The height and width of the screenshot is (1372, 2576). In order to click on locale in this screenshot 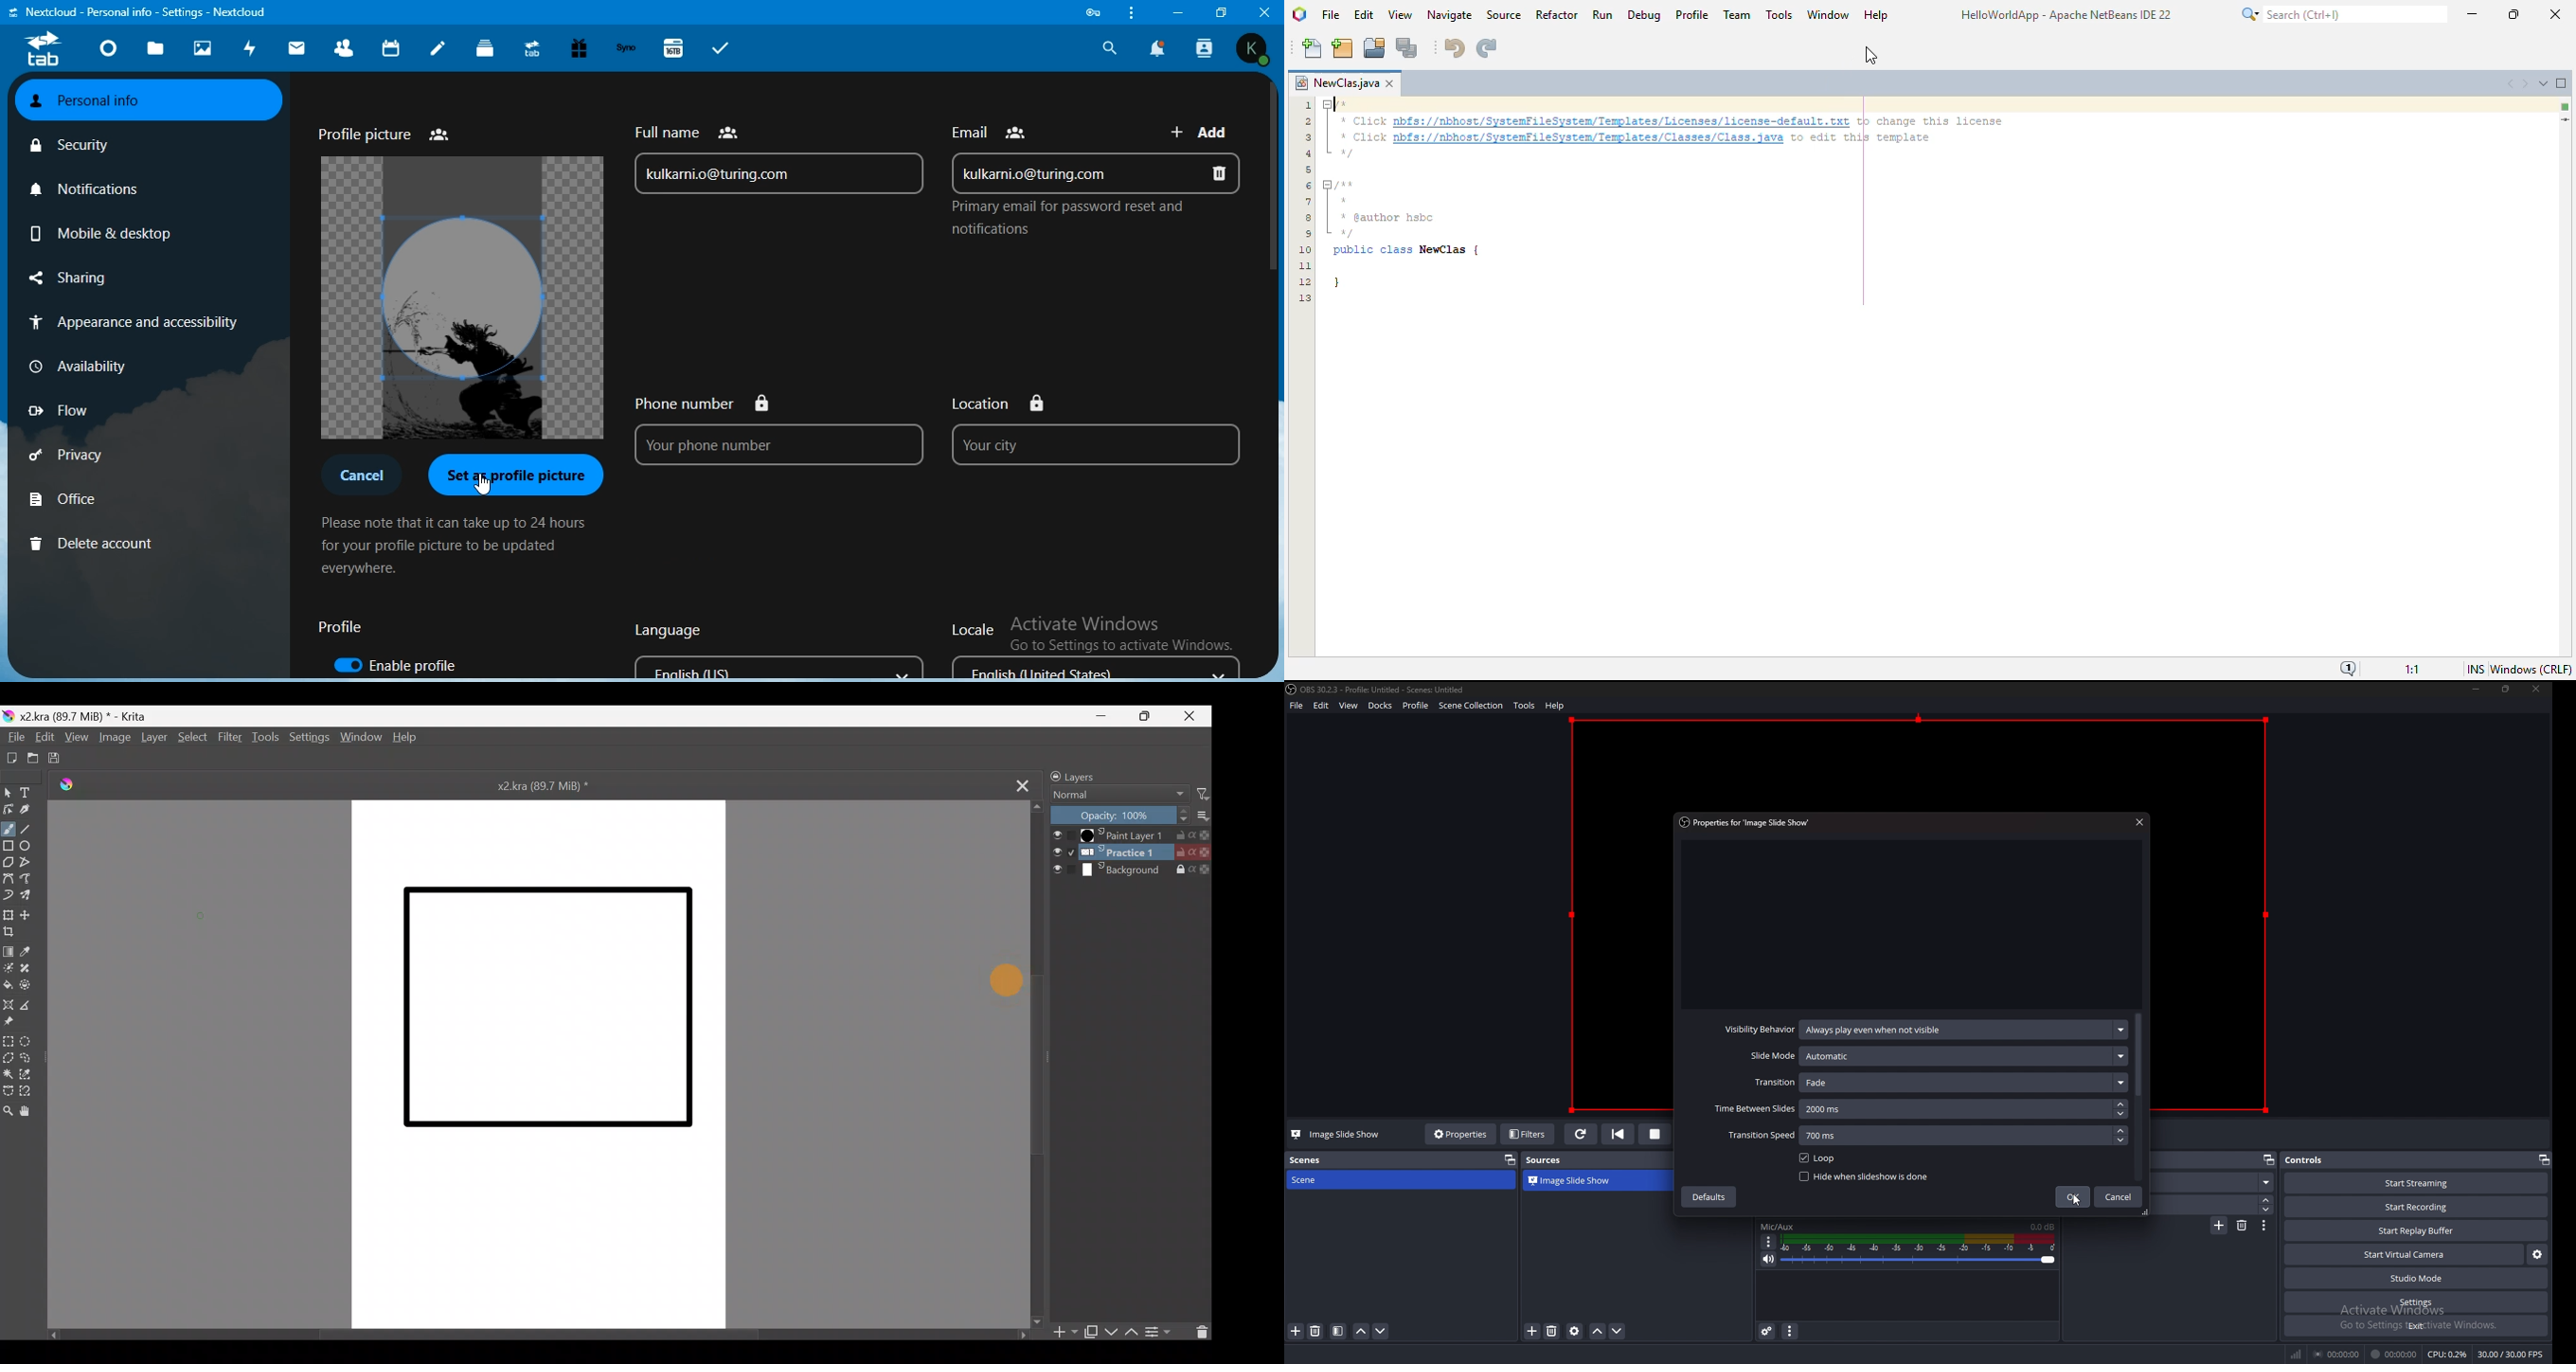, I will do `click(1090, 643)`.